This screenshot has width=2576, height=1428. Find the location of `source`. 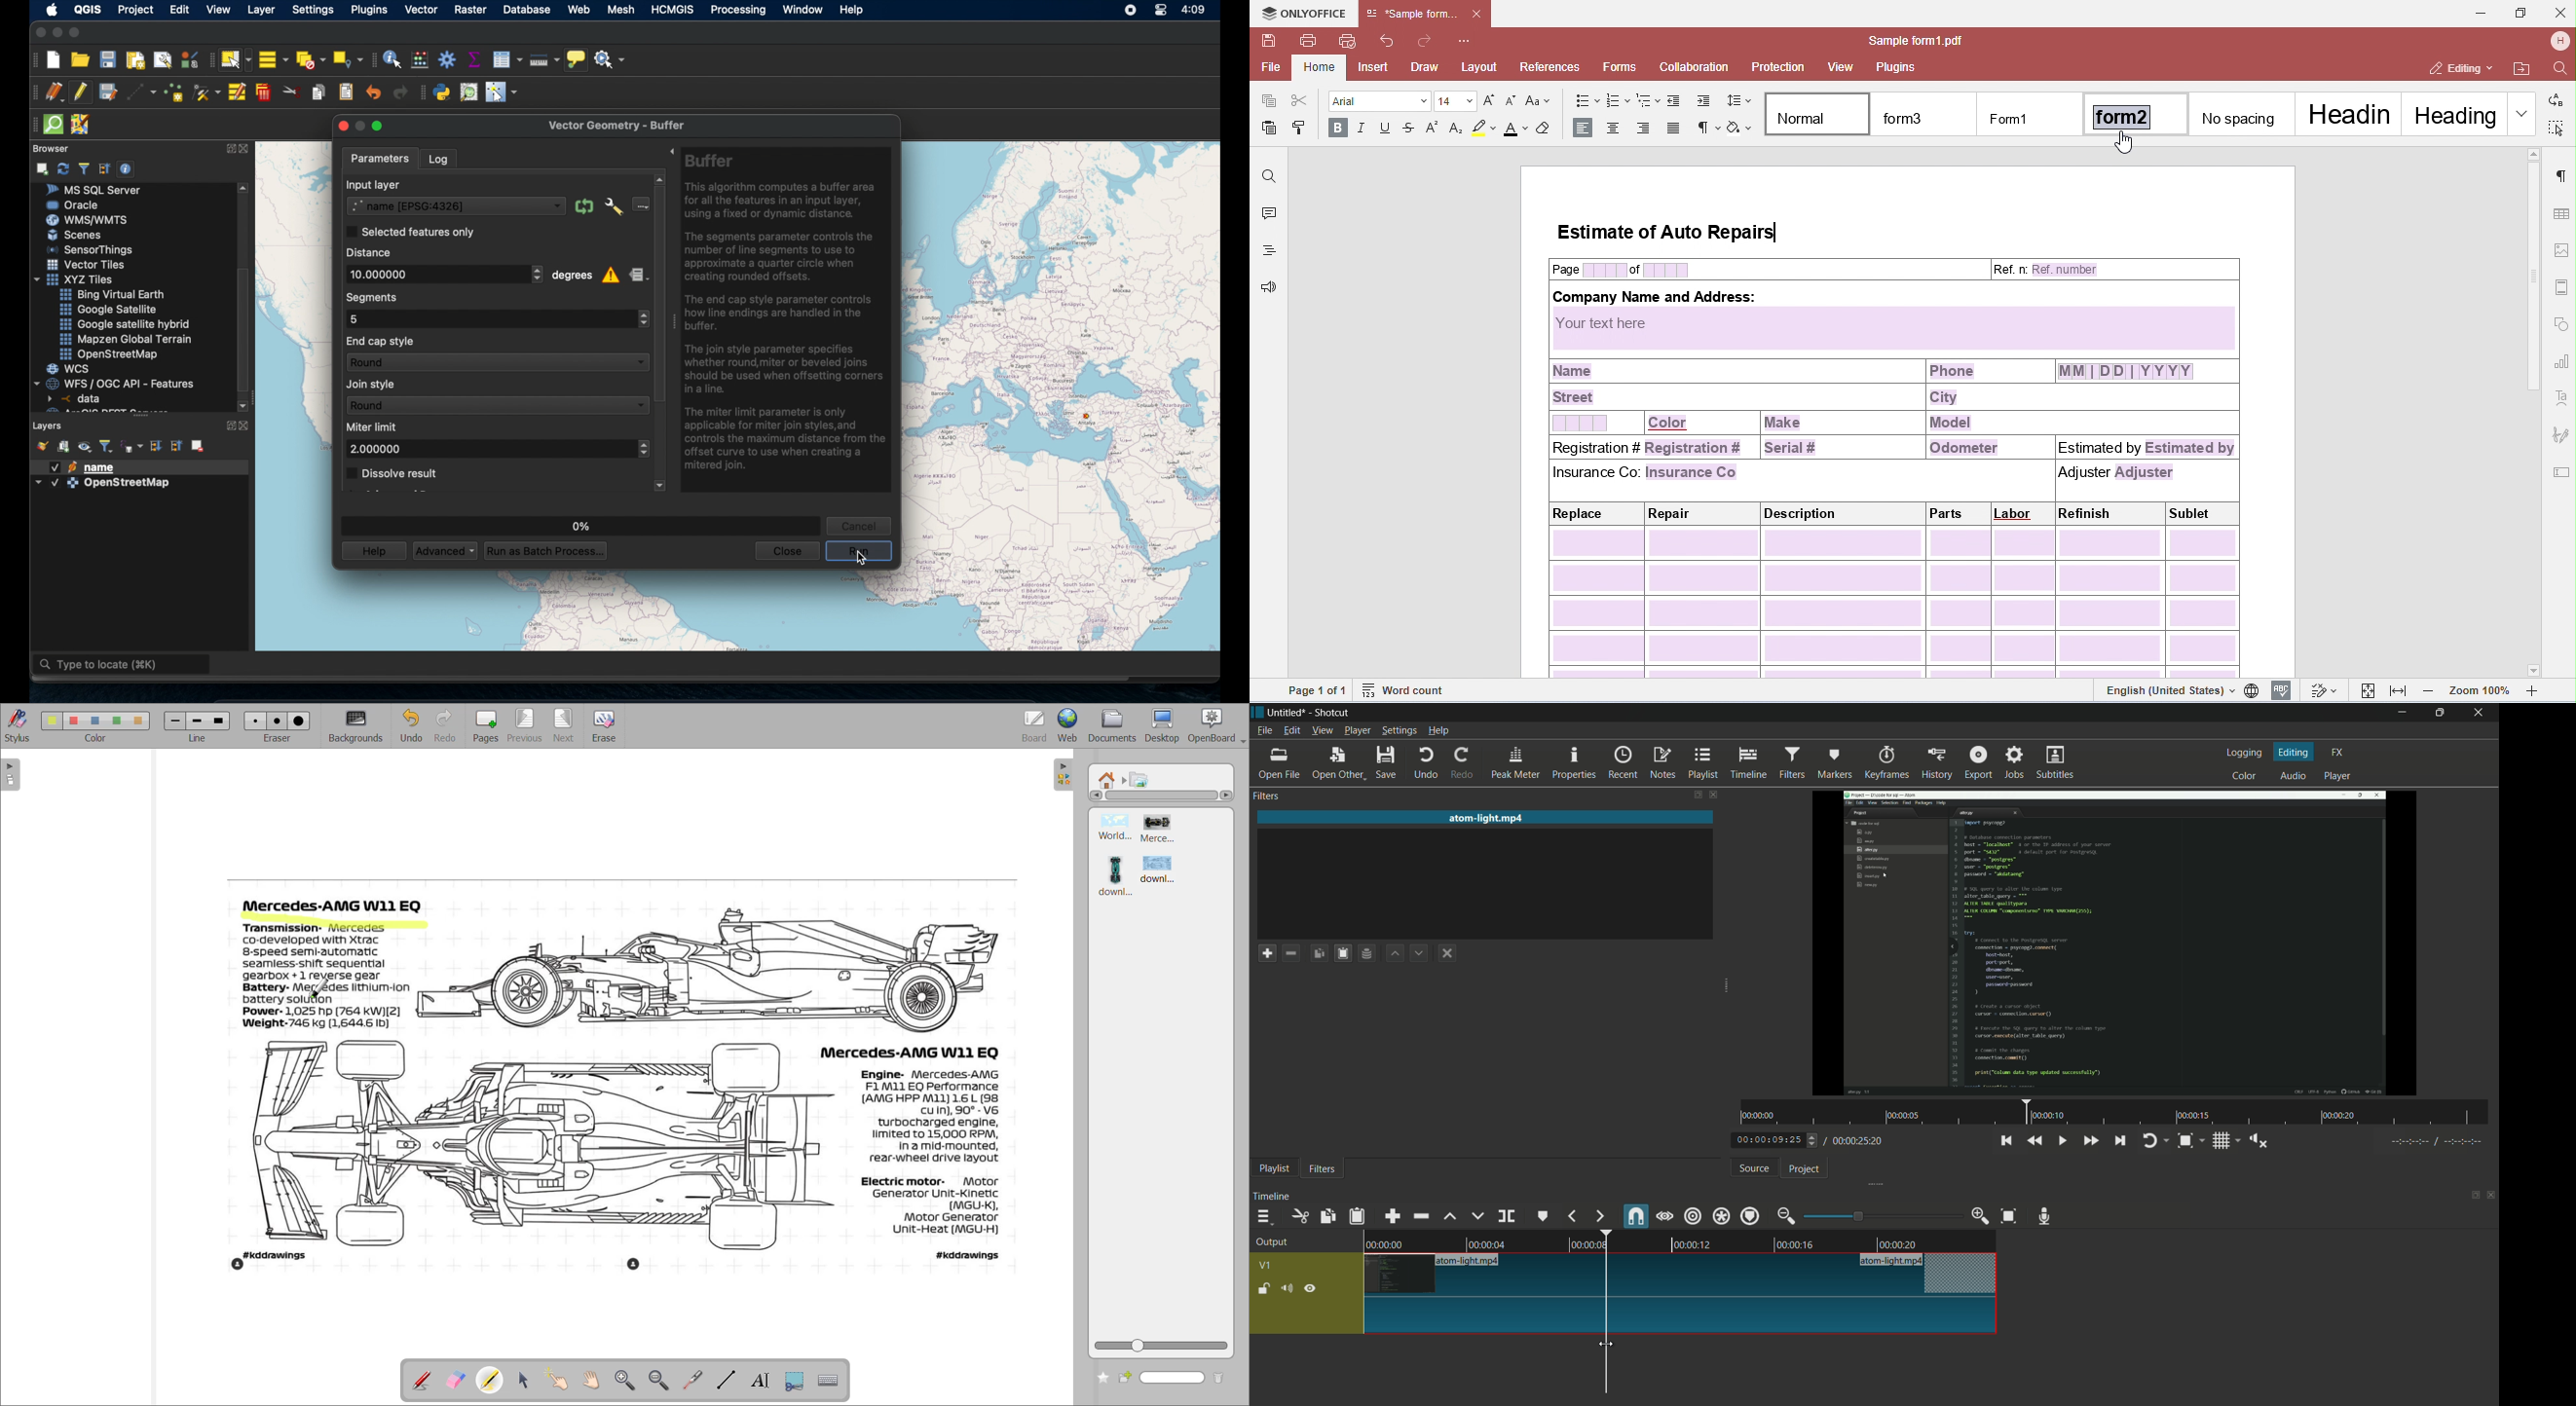

source is located at coordinates (1755, 1168).